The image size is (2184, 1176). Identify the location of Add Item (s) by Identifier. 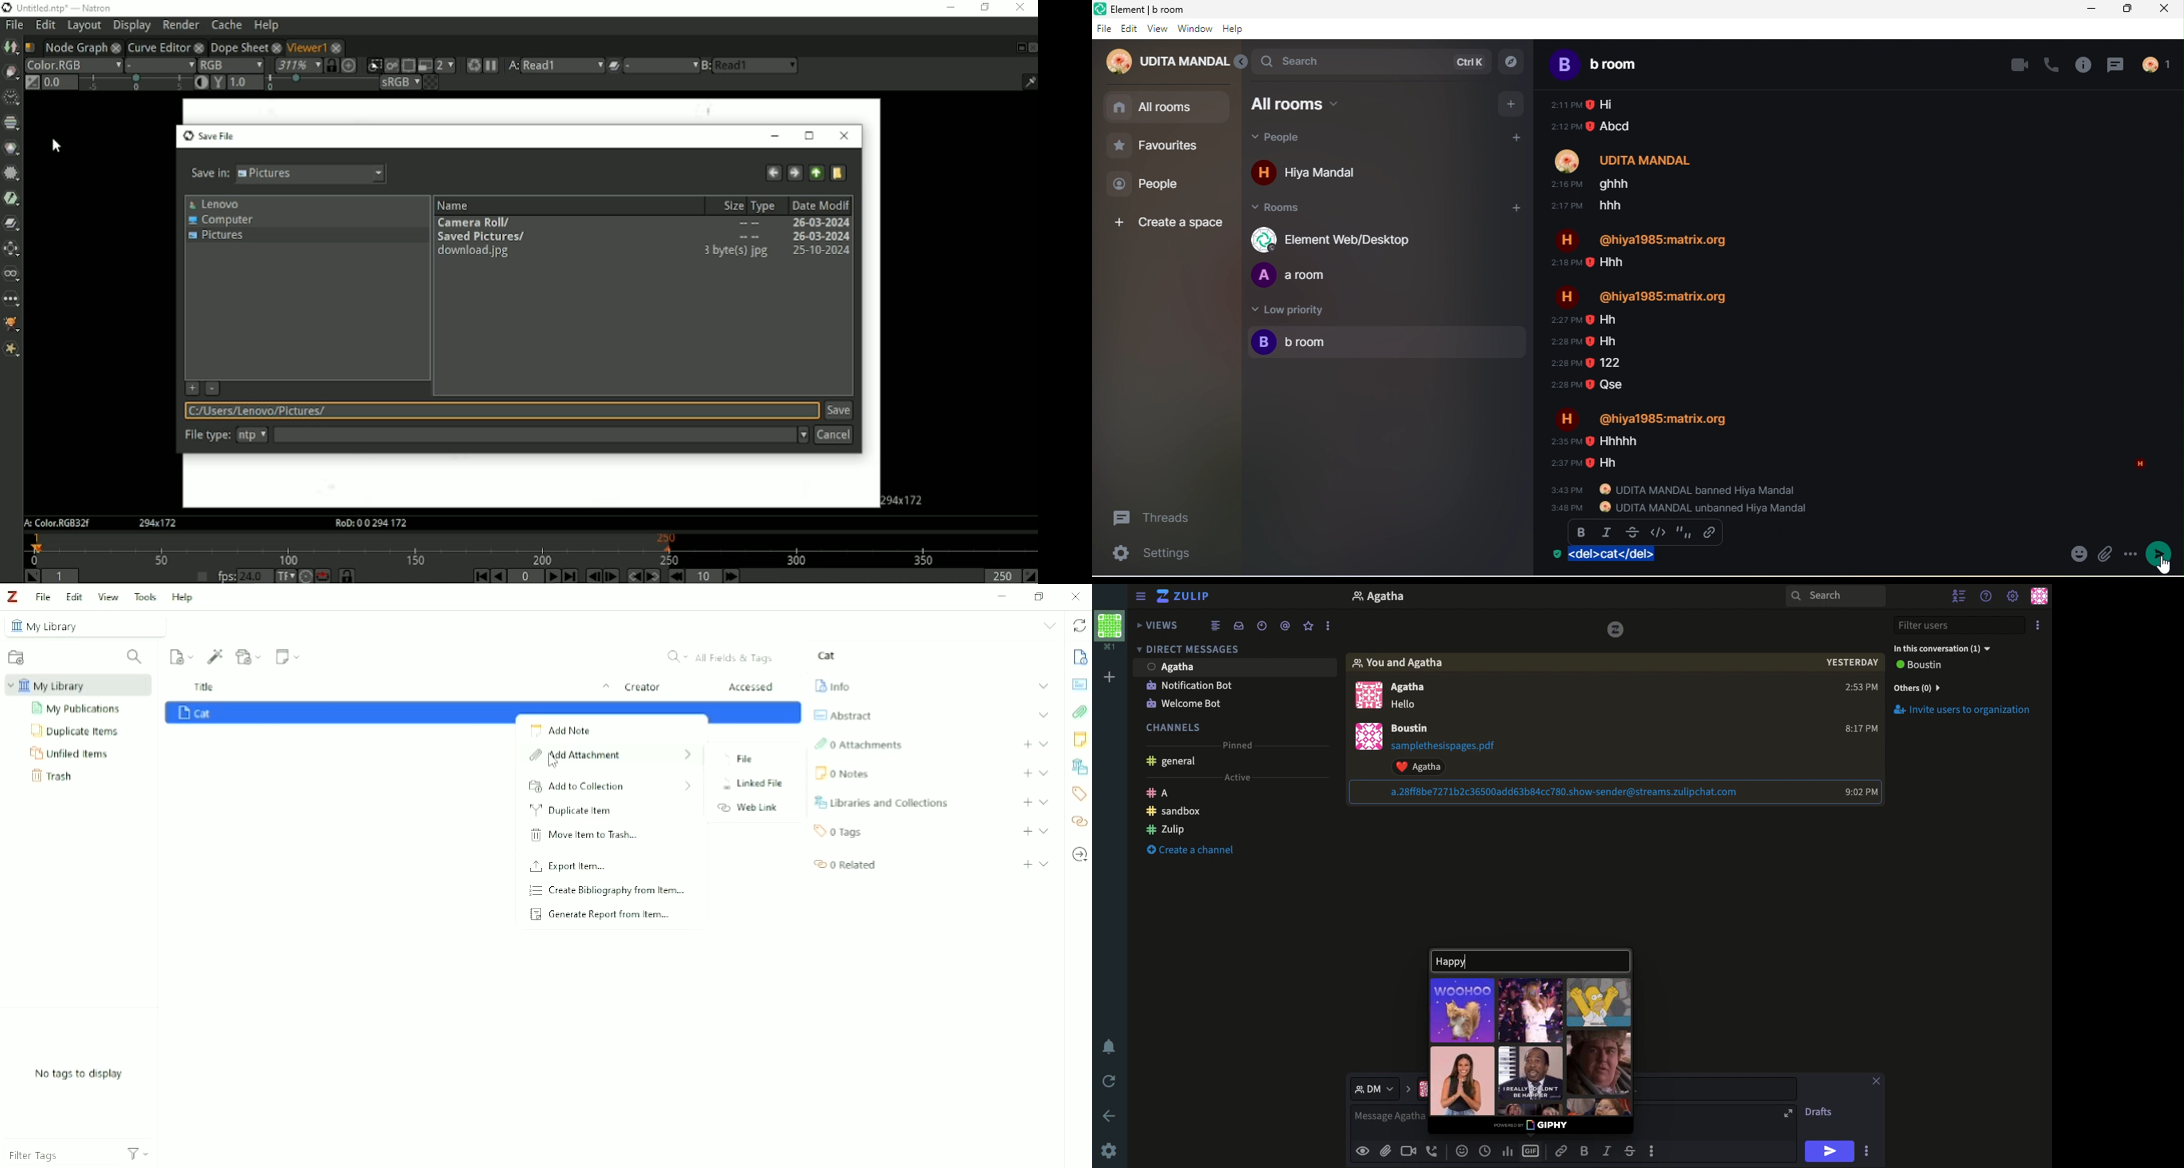
(216, 656).